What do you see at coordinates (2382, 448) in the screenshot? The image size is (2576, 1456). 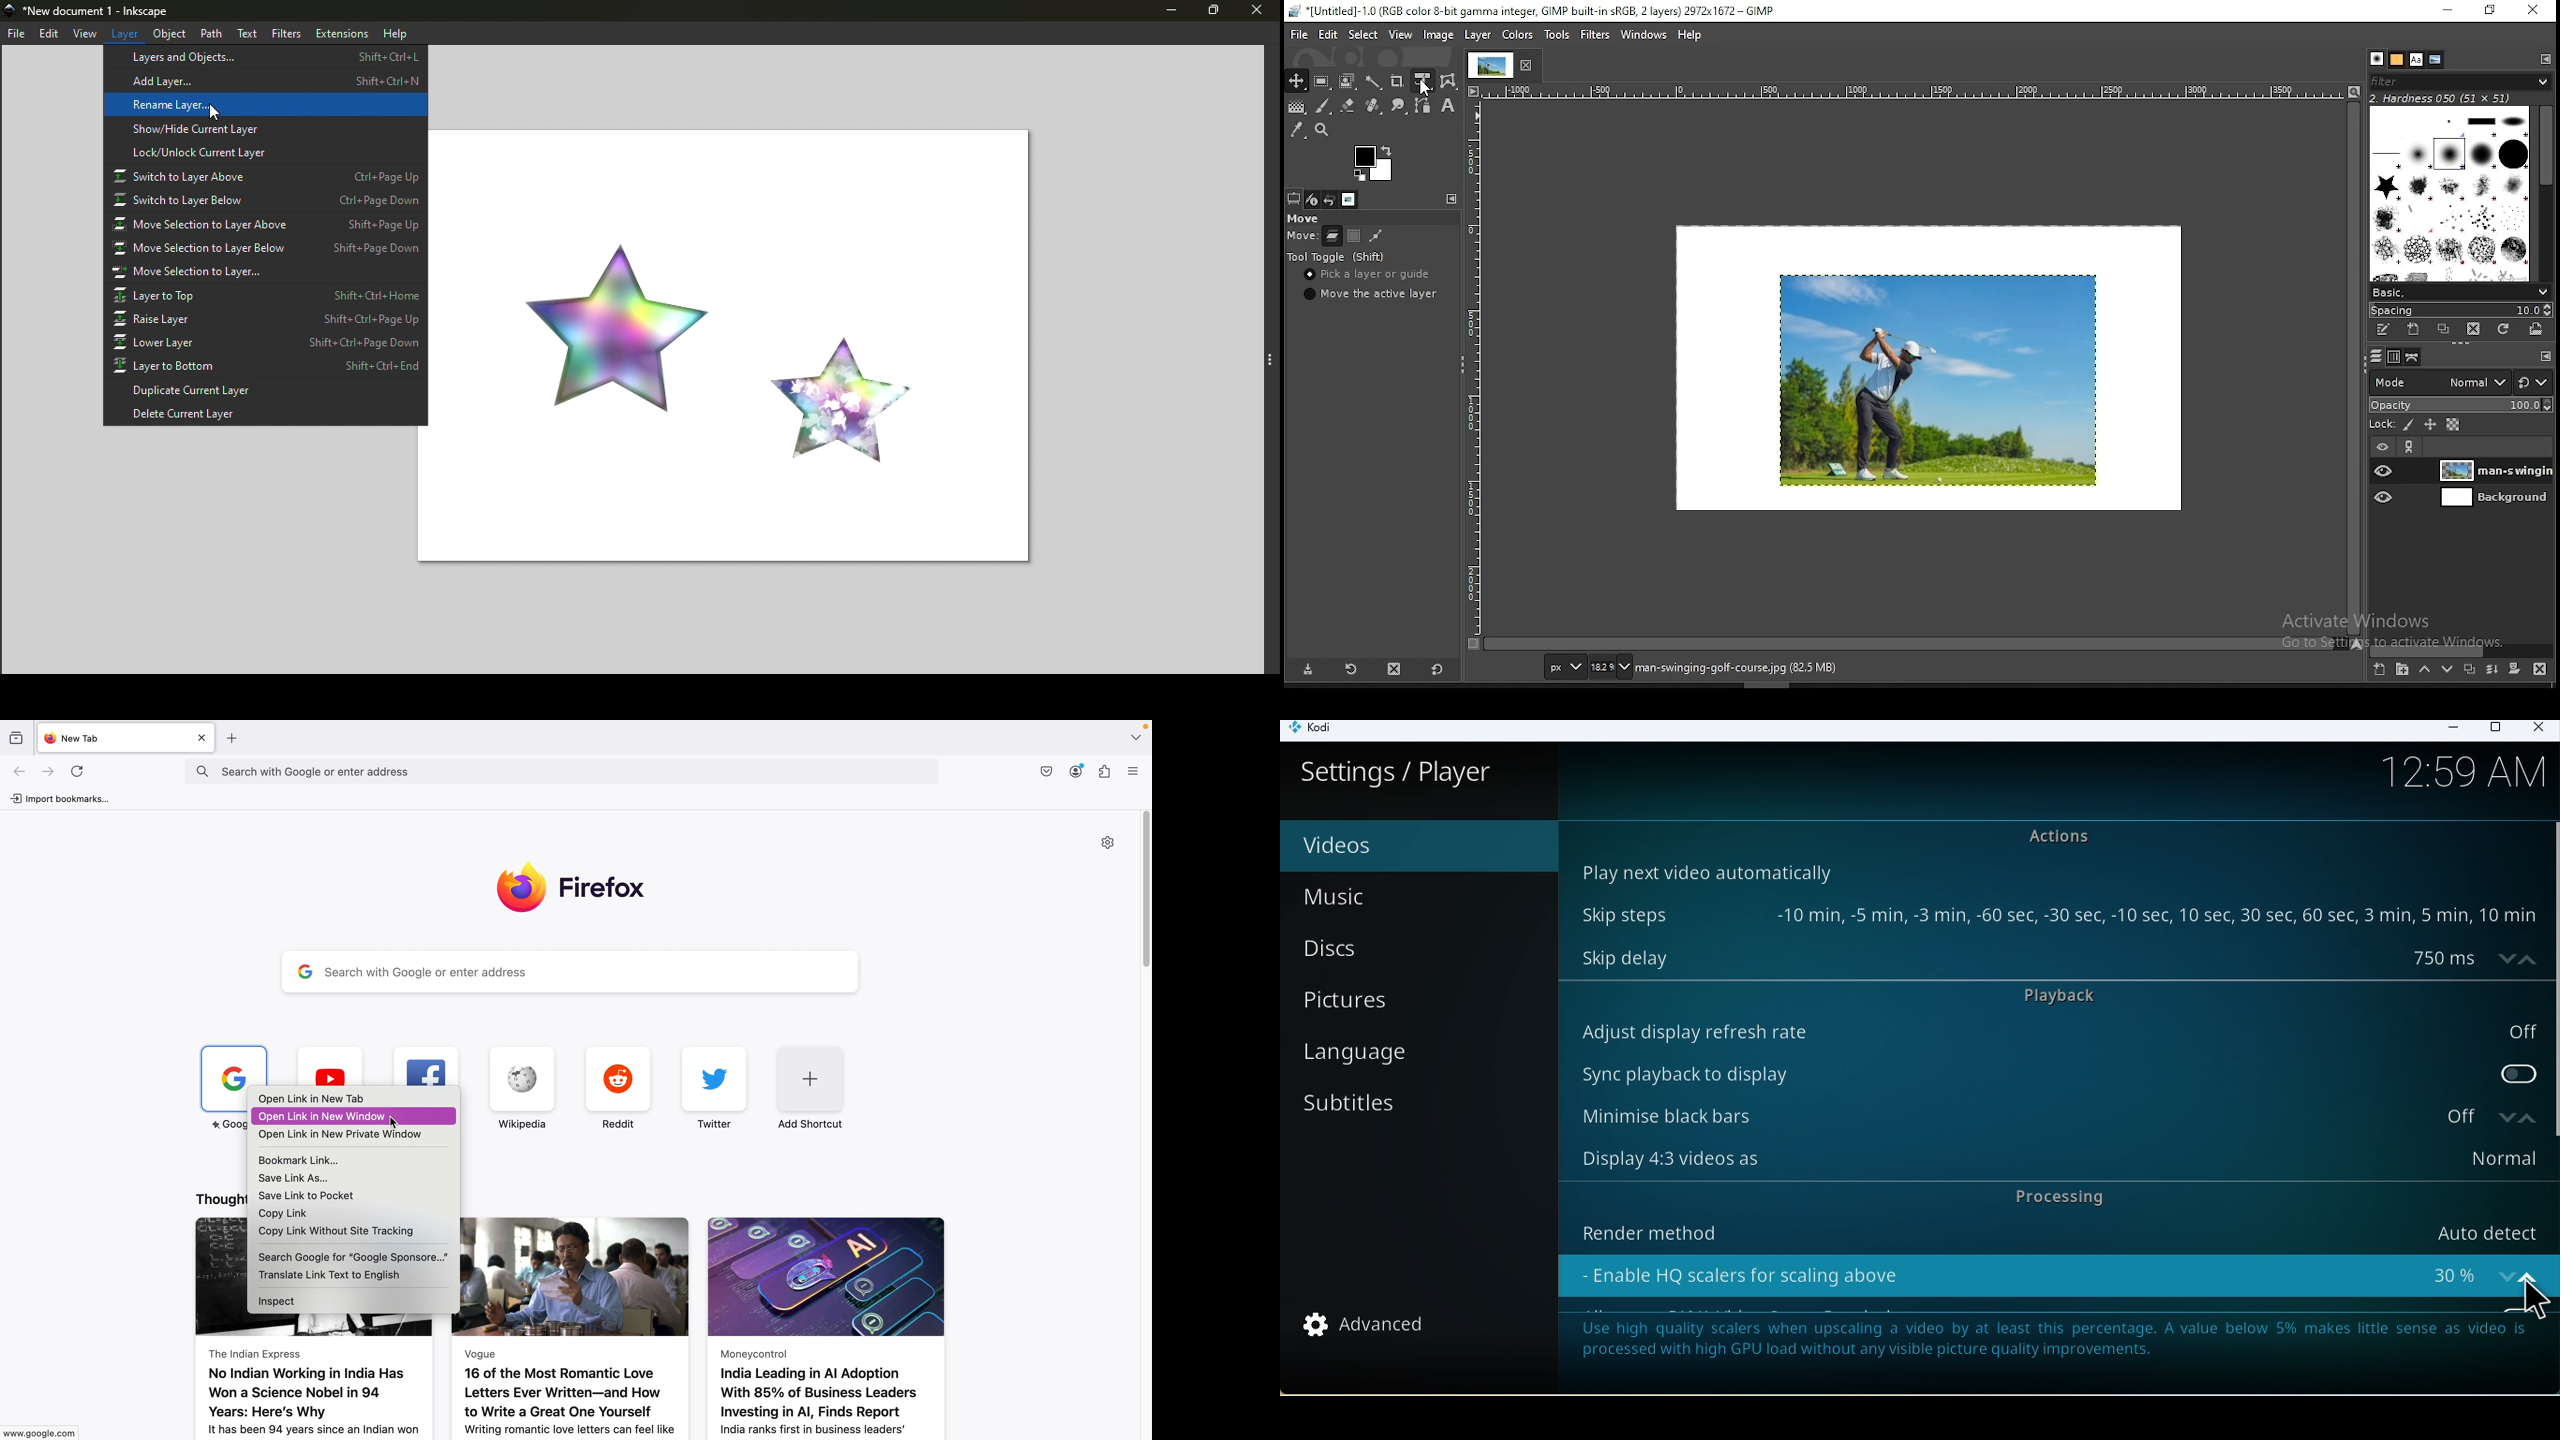 I see `layer visibility` at bounding box center [2382, 448].